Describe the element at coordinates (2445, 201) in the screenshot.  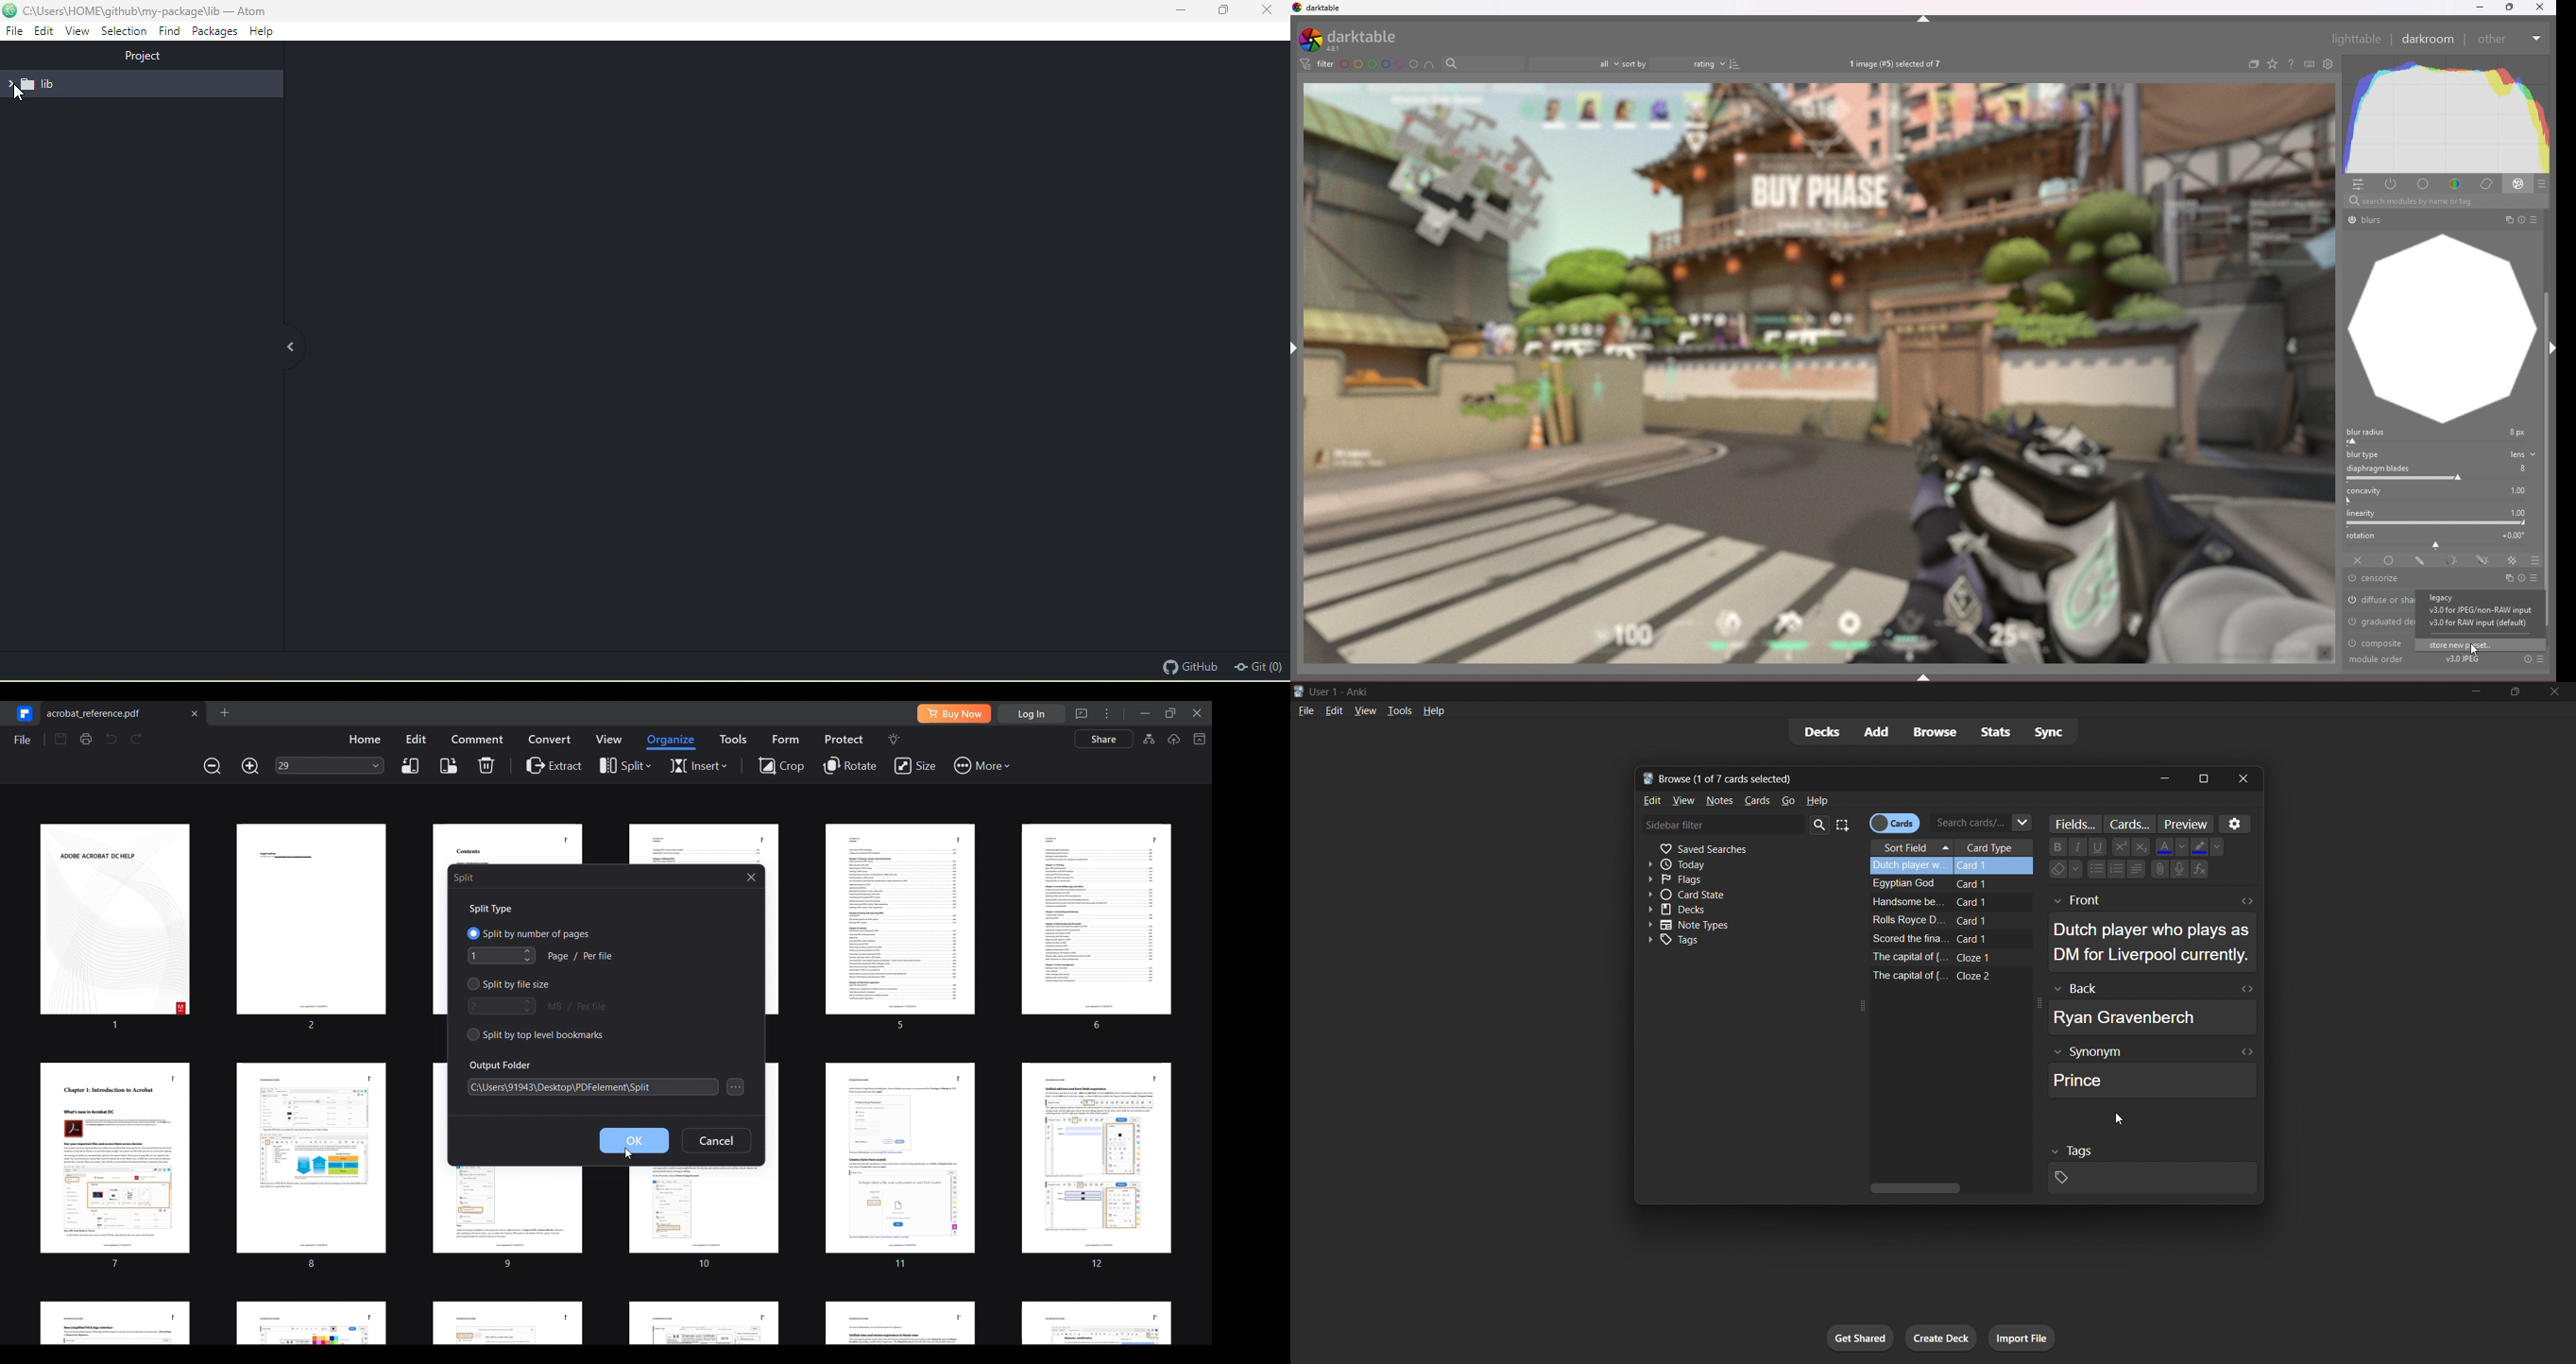
I see `` at that location.